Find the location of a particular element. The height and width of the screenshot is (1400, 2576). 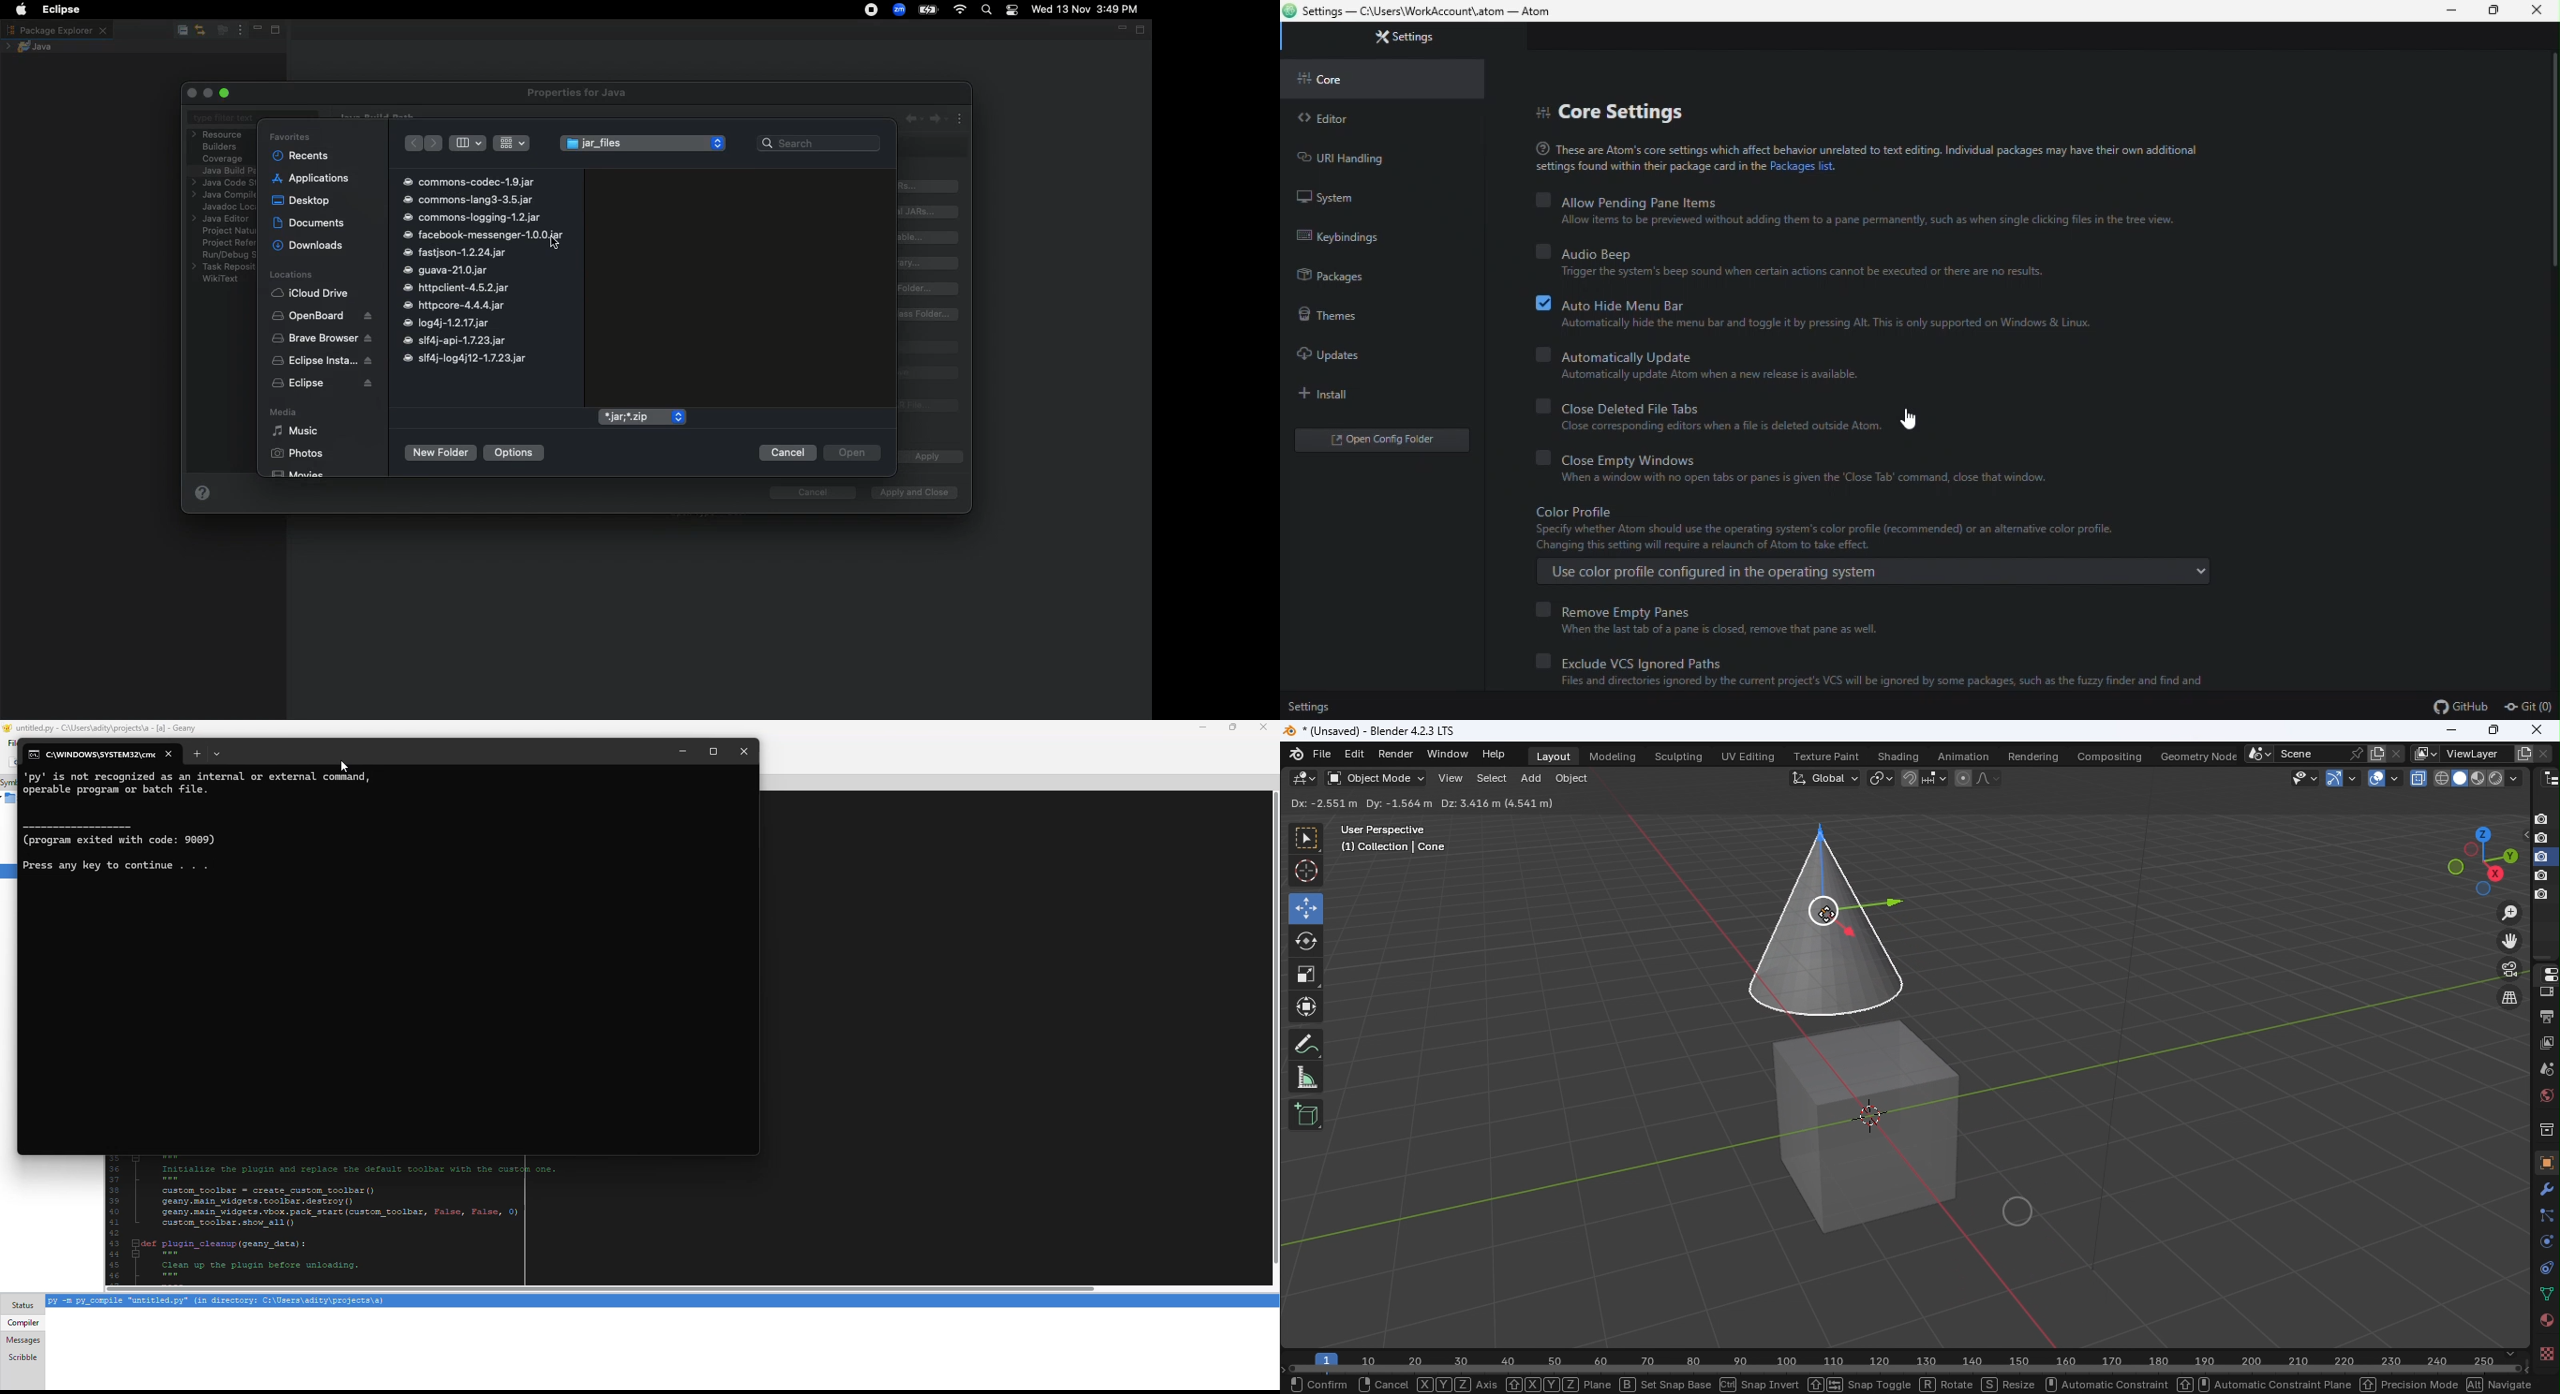

Add variable is located at coordinates (931, 238).